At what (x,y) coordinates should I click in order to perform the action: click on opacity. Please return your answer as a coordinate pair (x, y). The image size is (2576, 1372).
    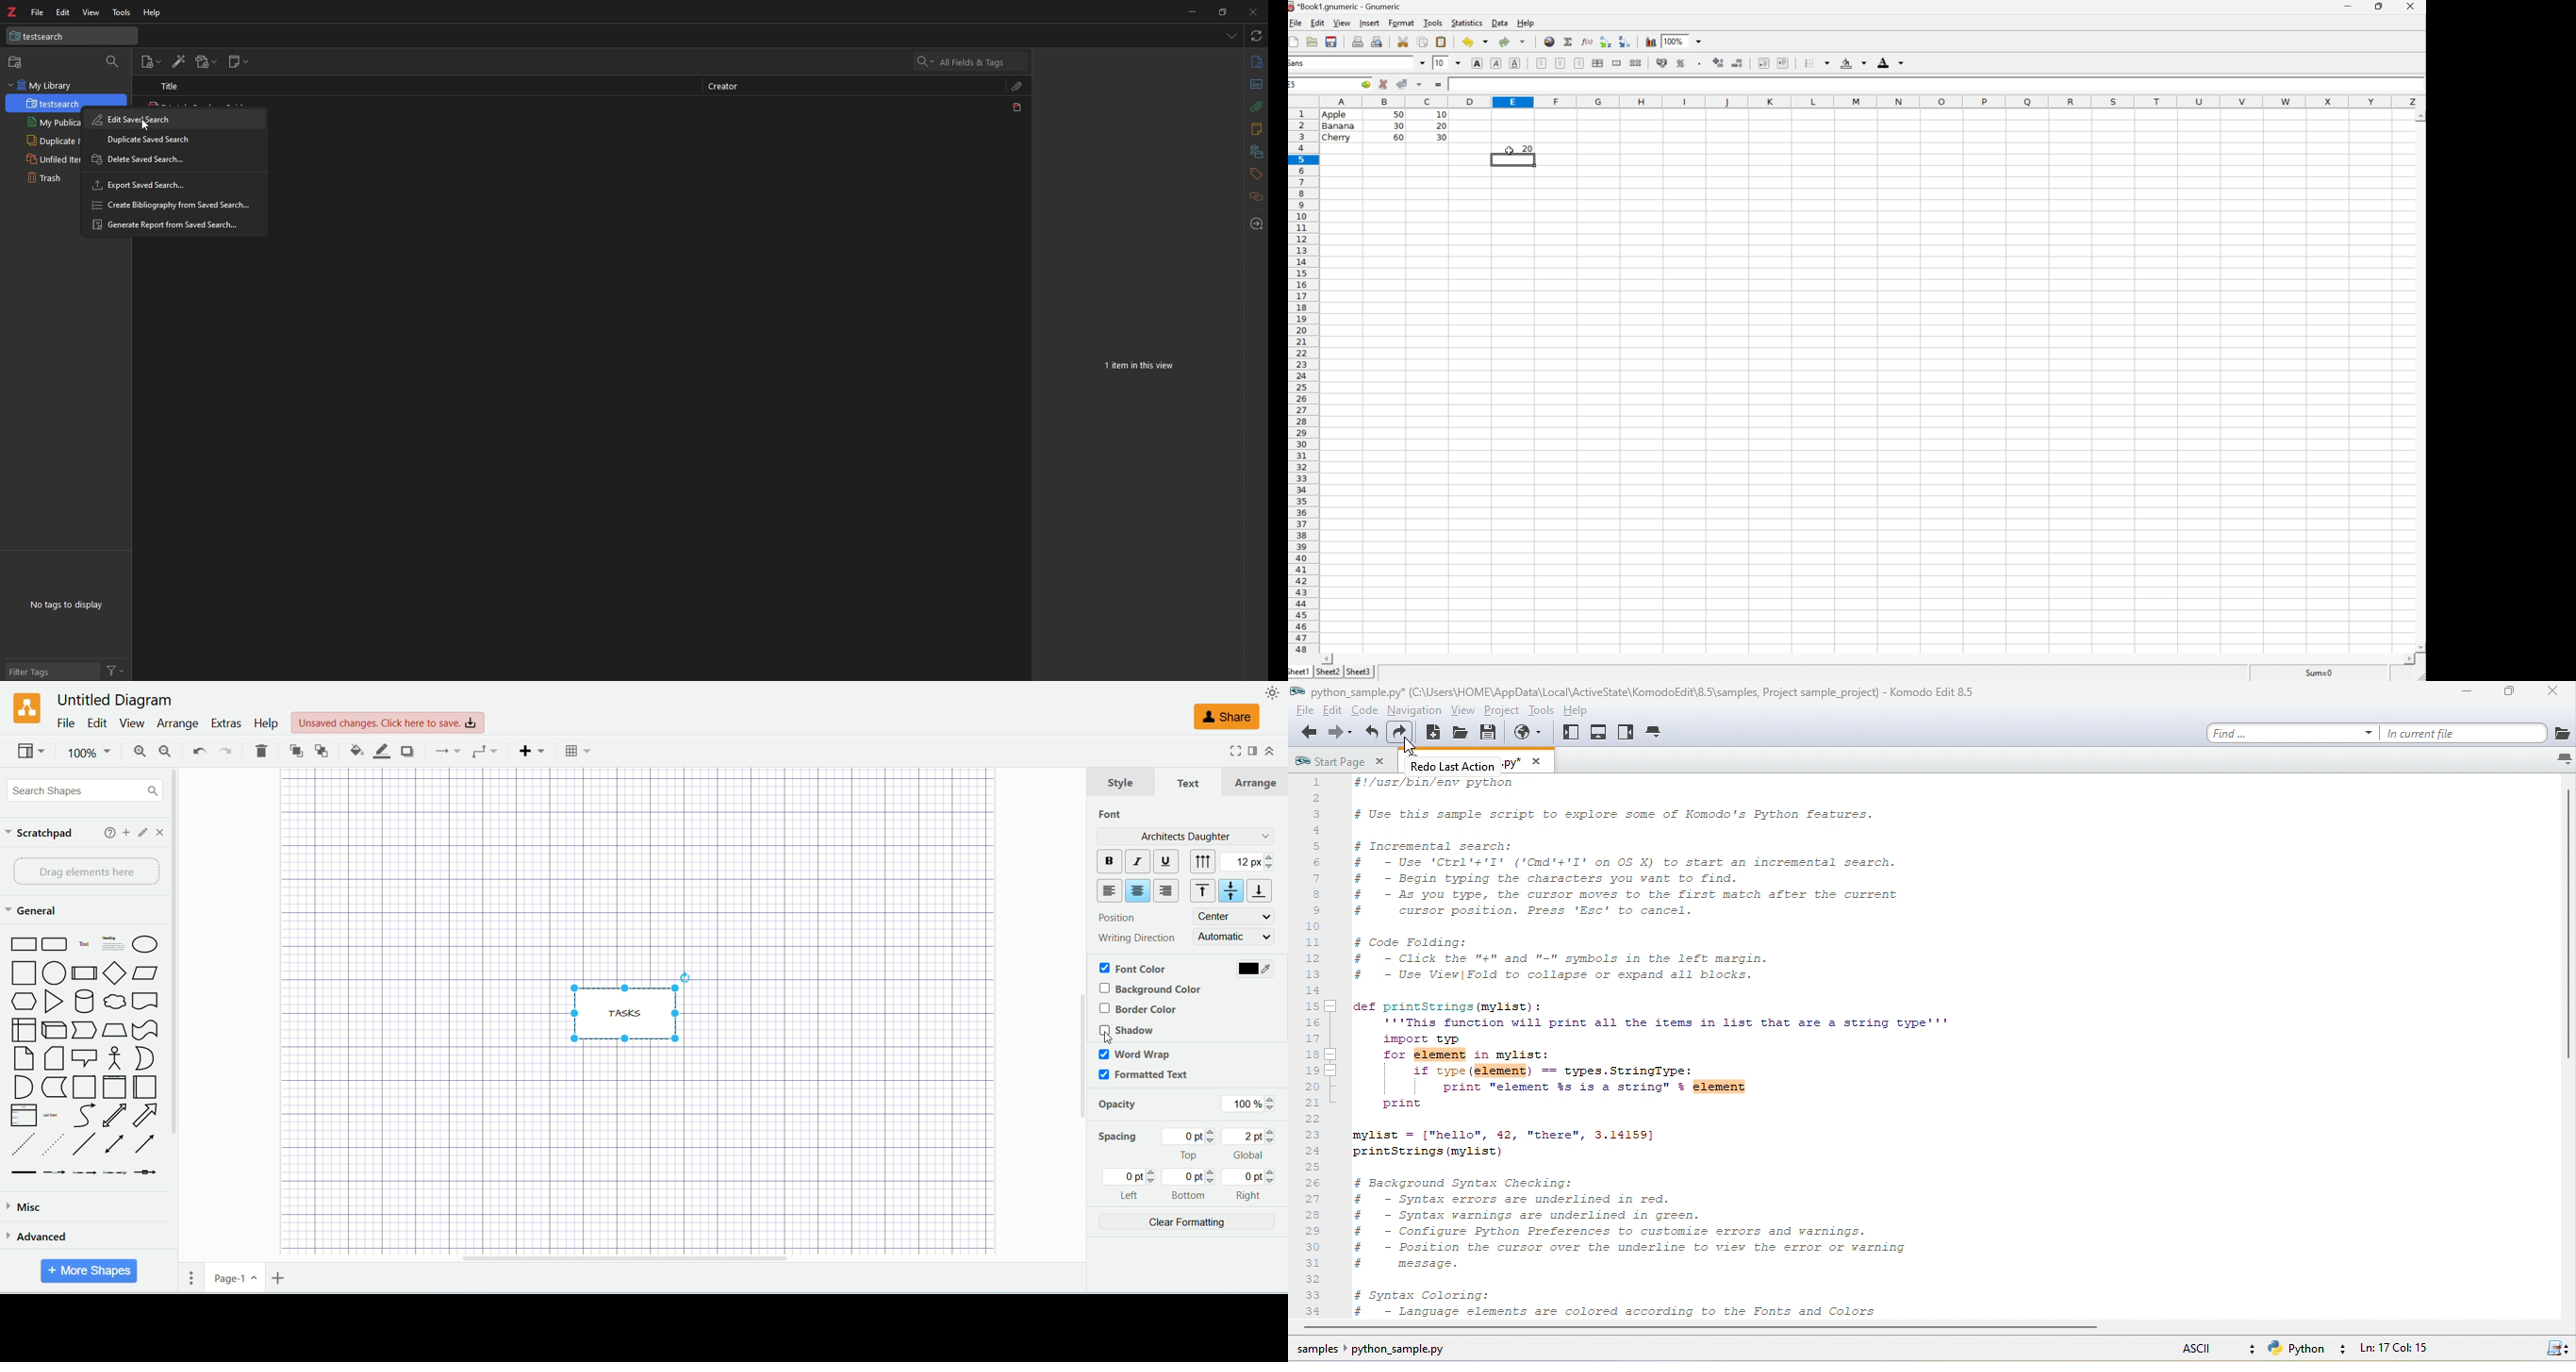
    Looking at the image, I should click on (1121, 1106).